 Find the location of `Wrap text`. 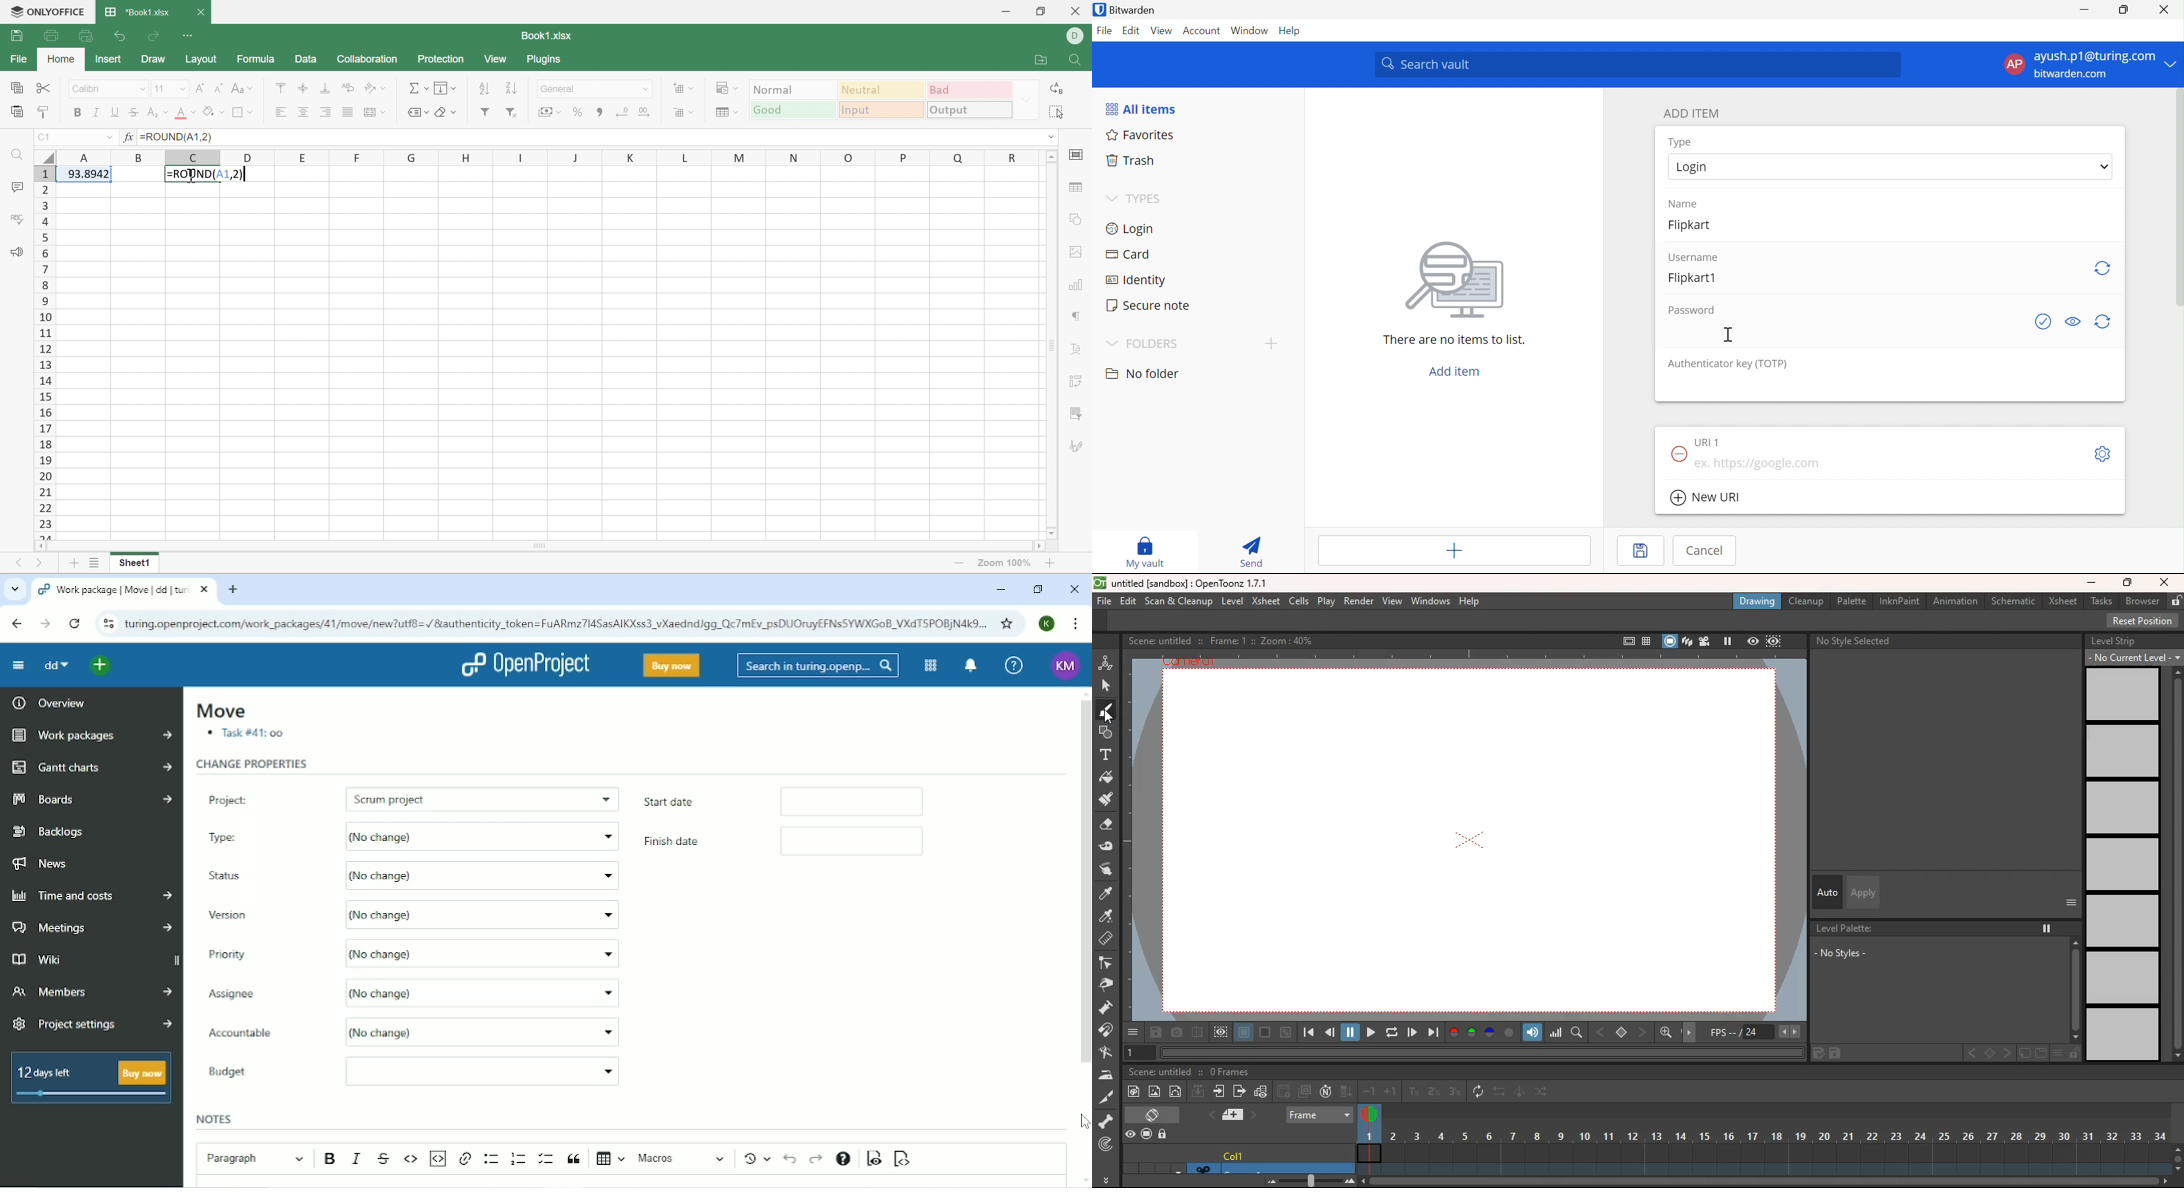

Wrap text is located at coordinates (347, 89).